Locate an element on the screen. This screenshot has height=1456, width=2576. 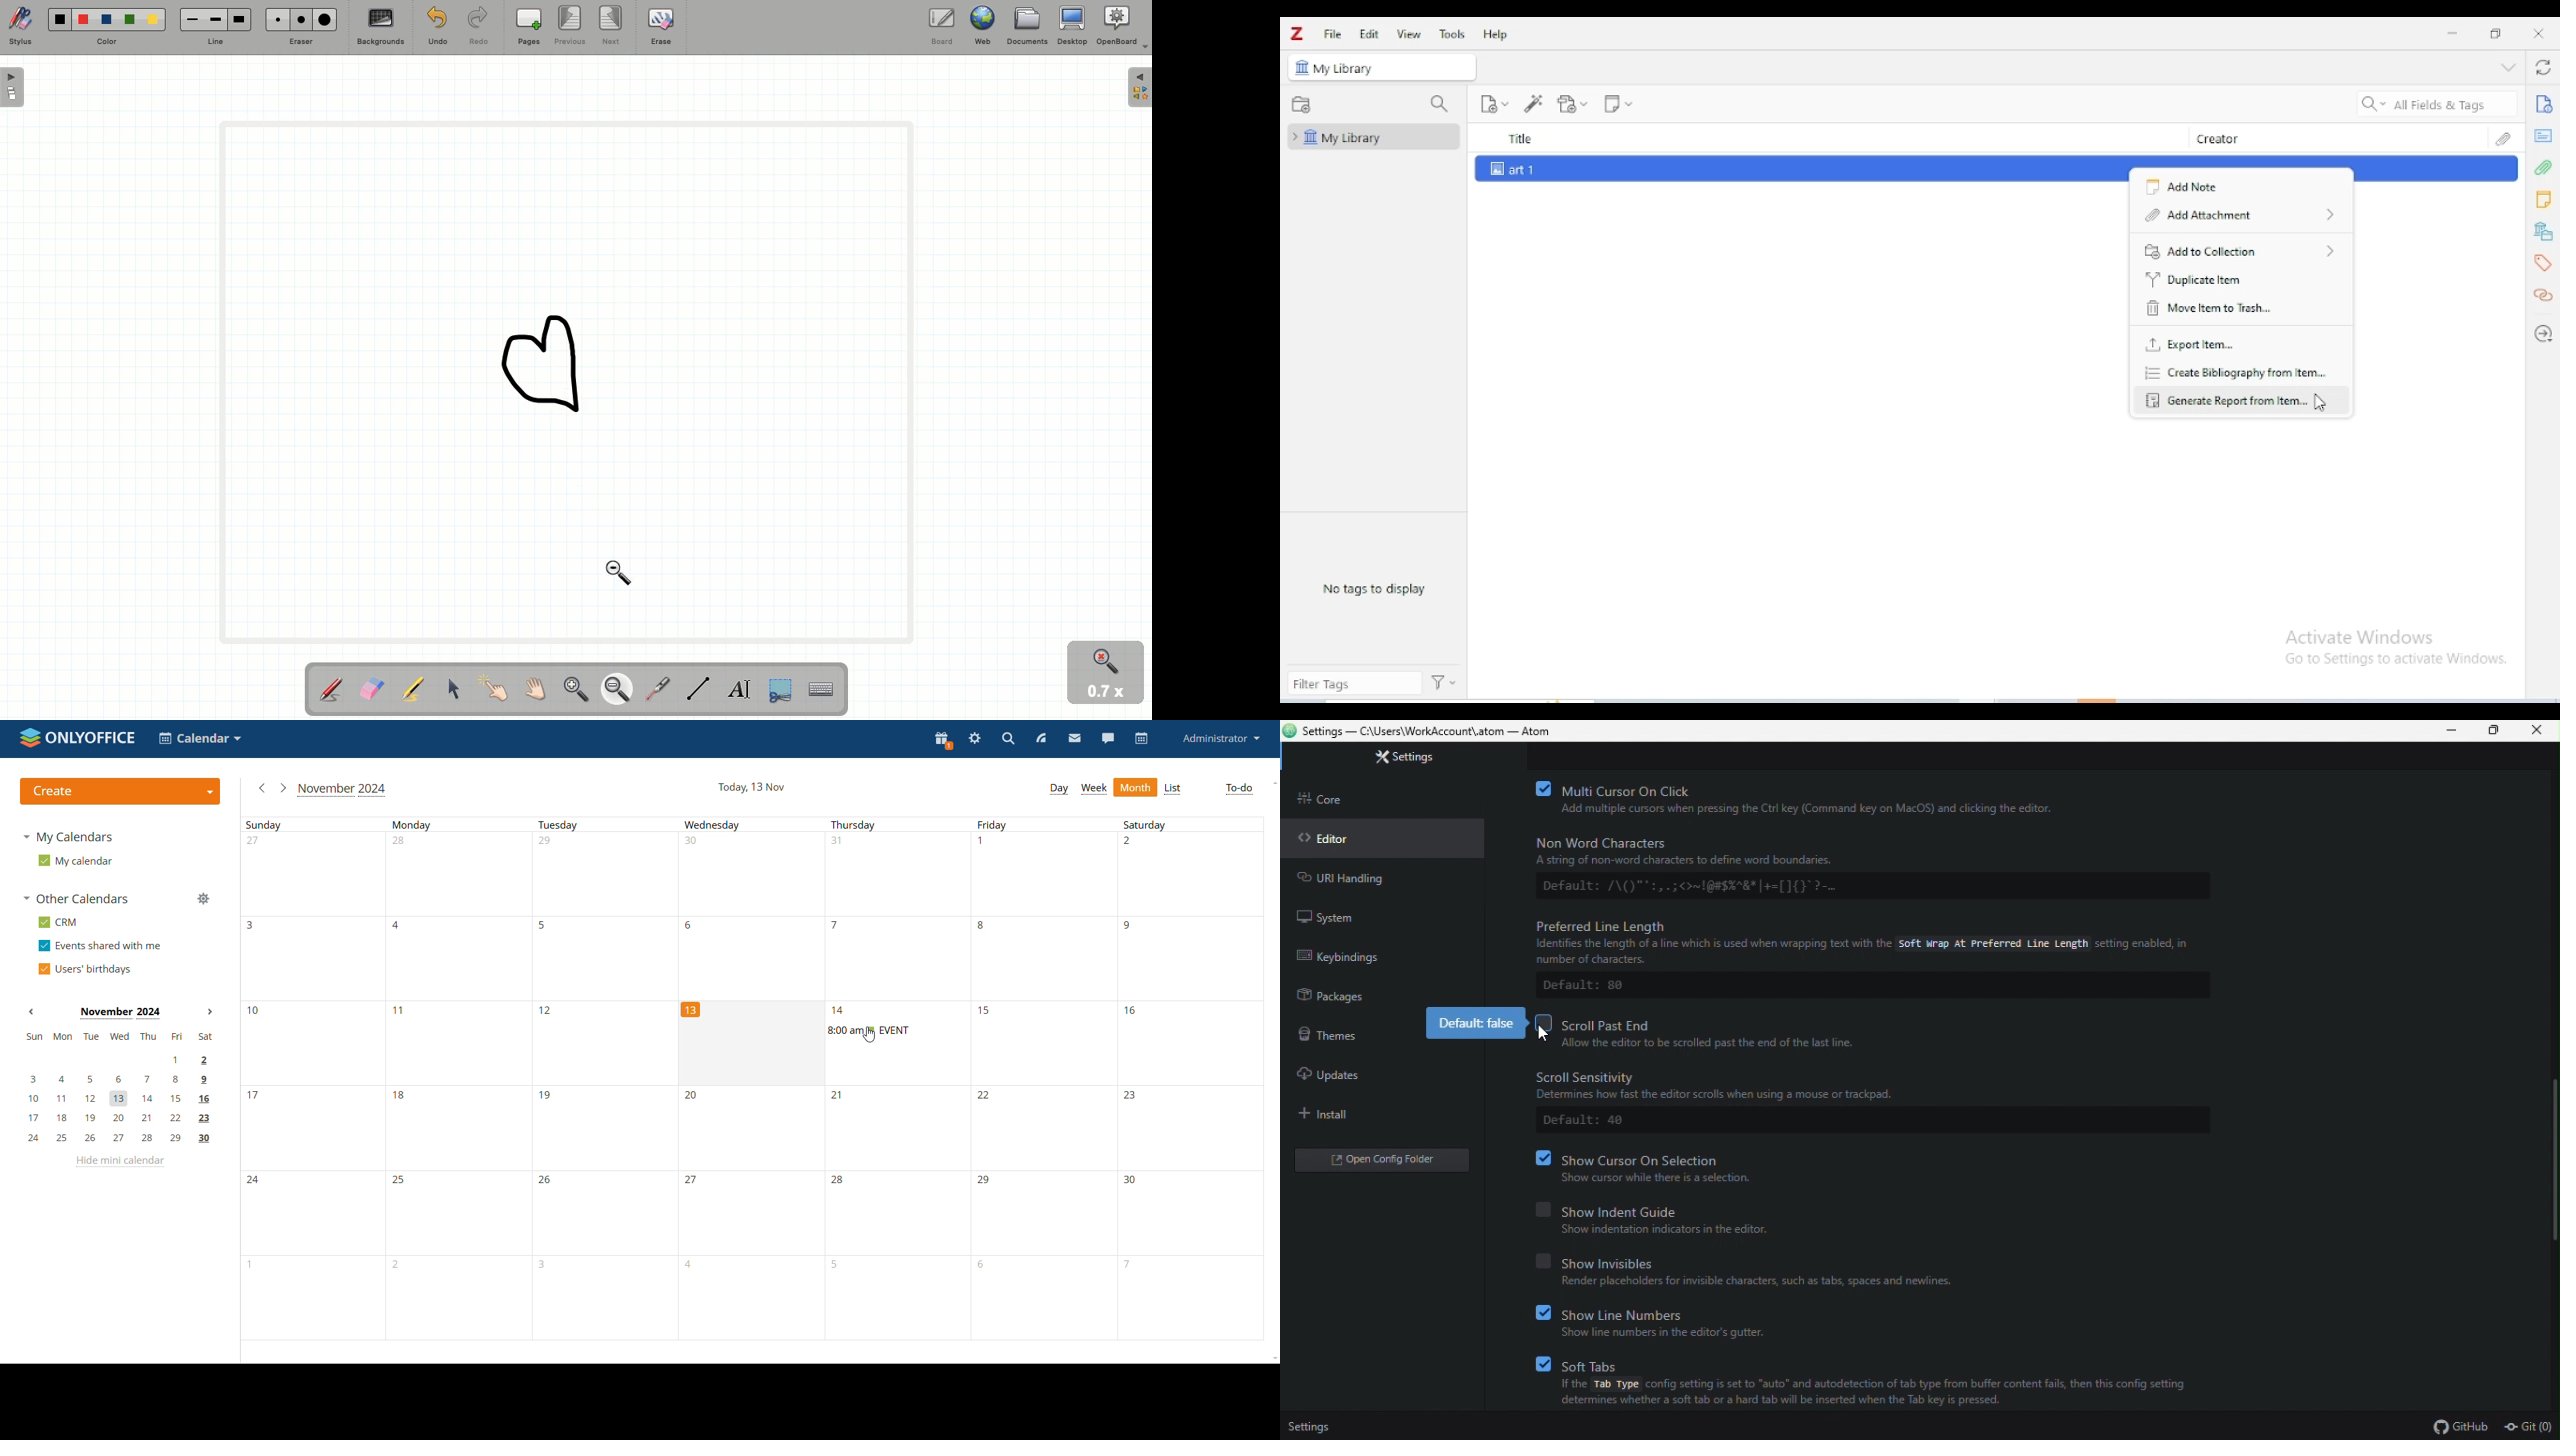
minimize is located at coordinates (2453, 33).